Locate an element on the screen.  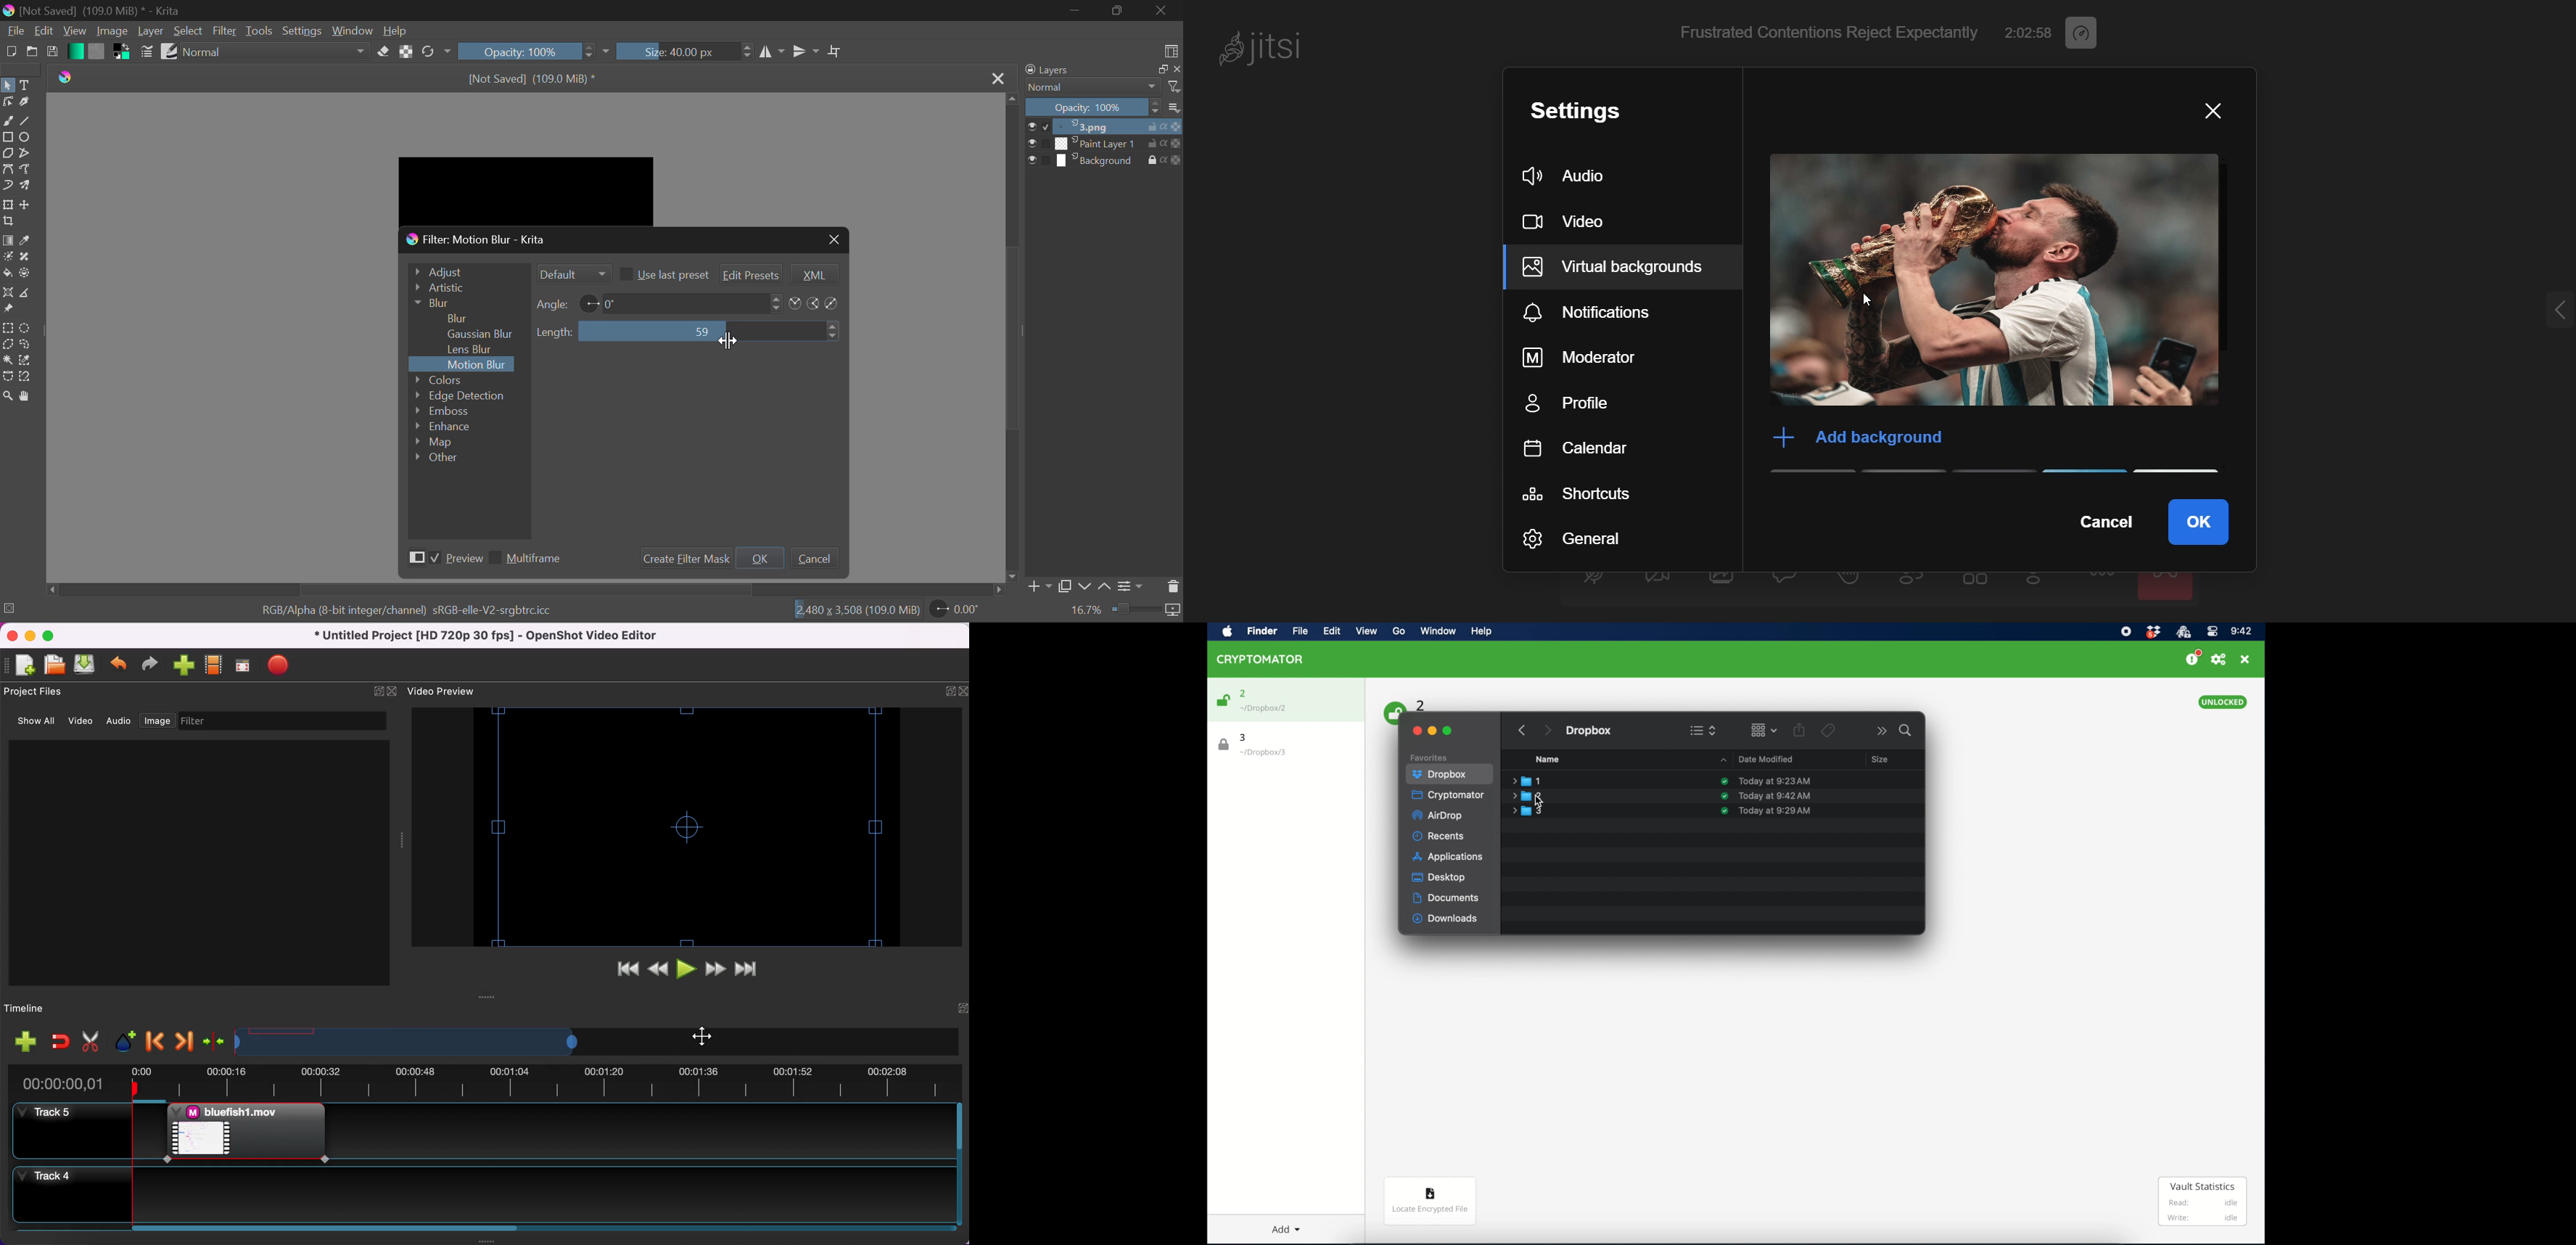
Open is located at coordinates (31, 53).